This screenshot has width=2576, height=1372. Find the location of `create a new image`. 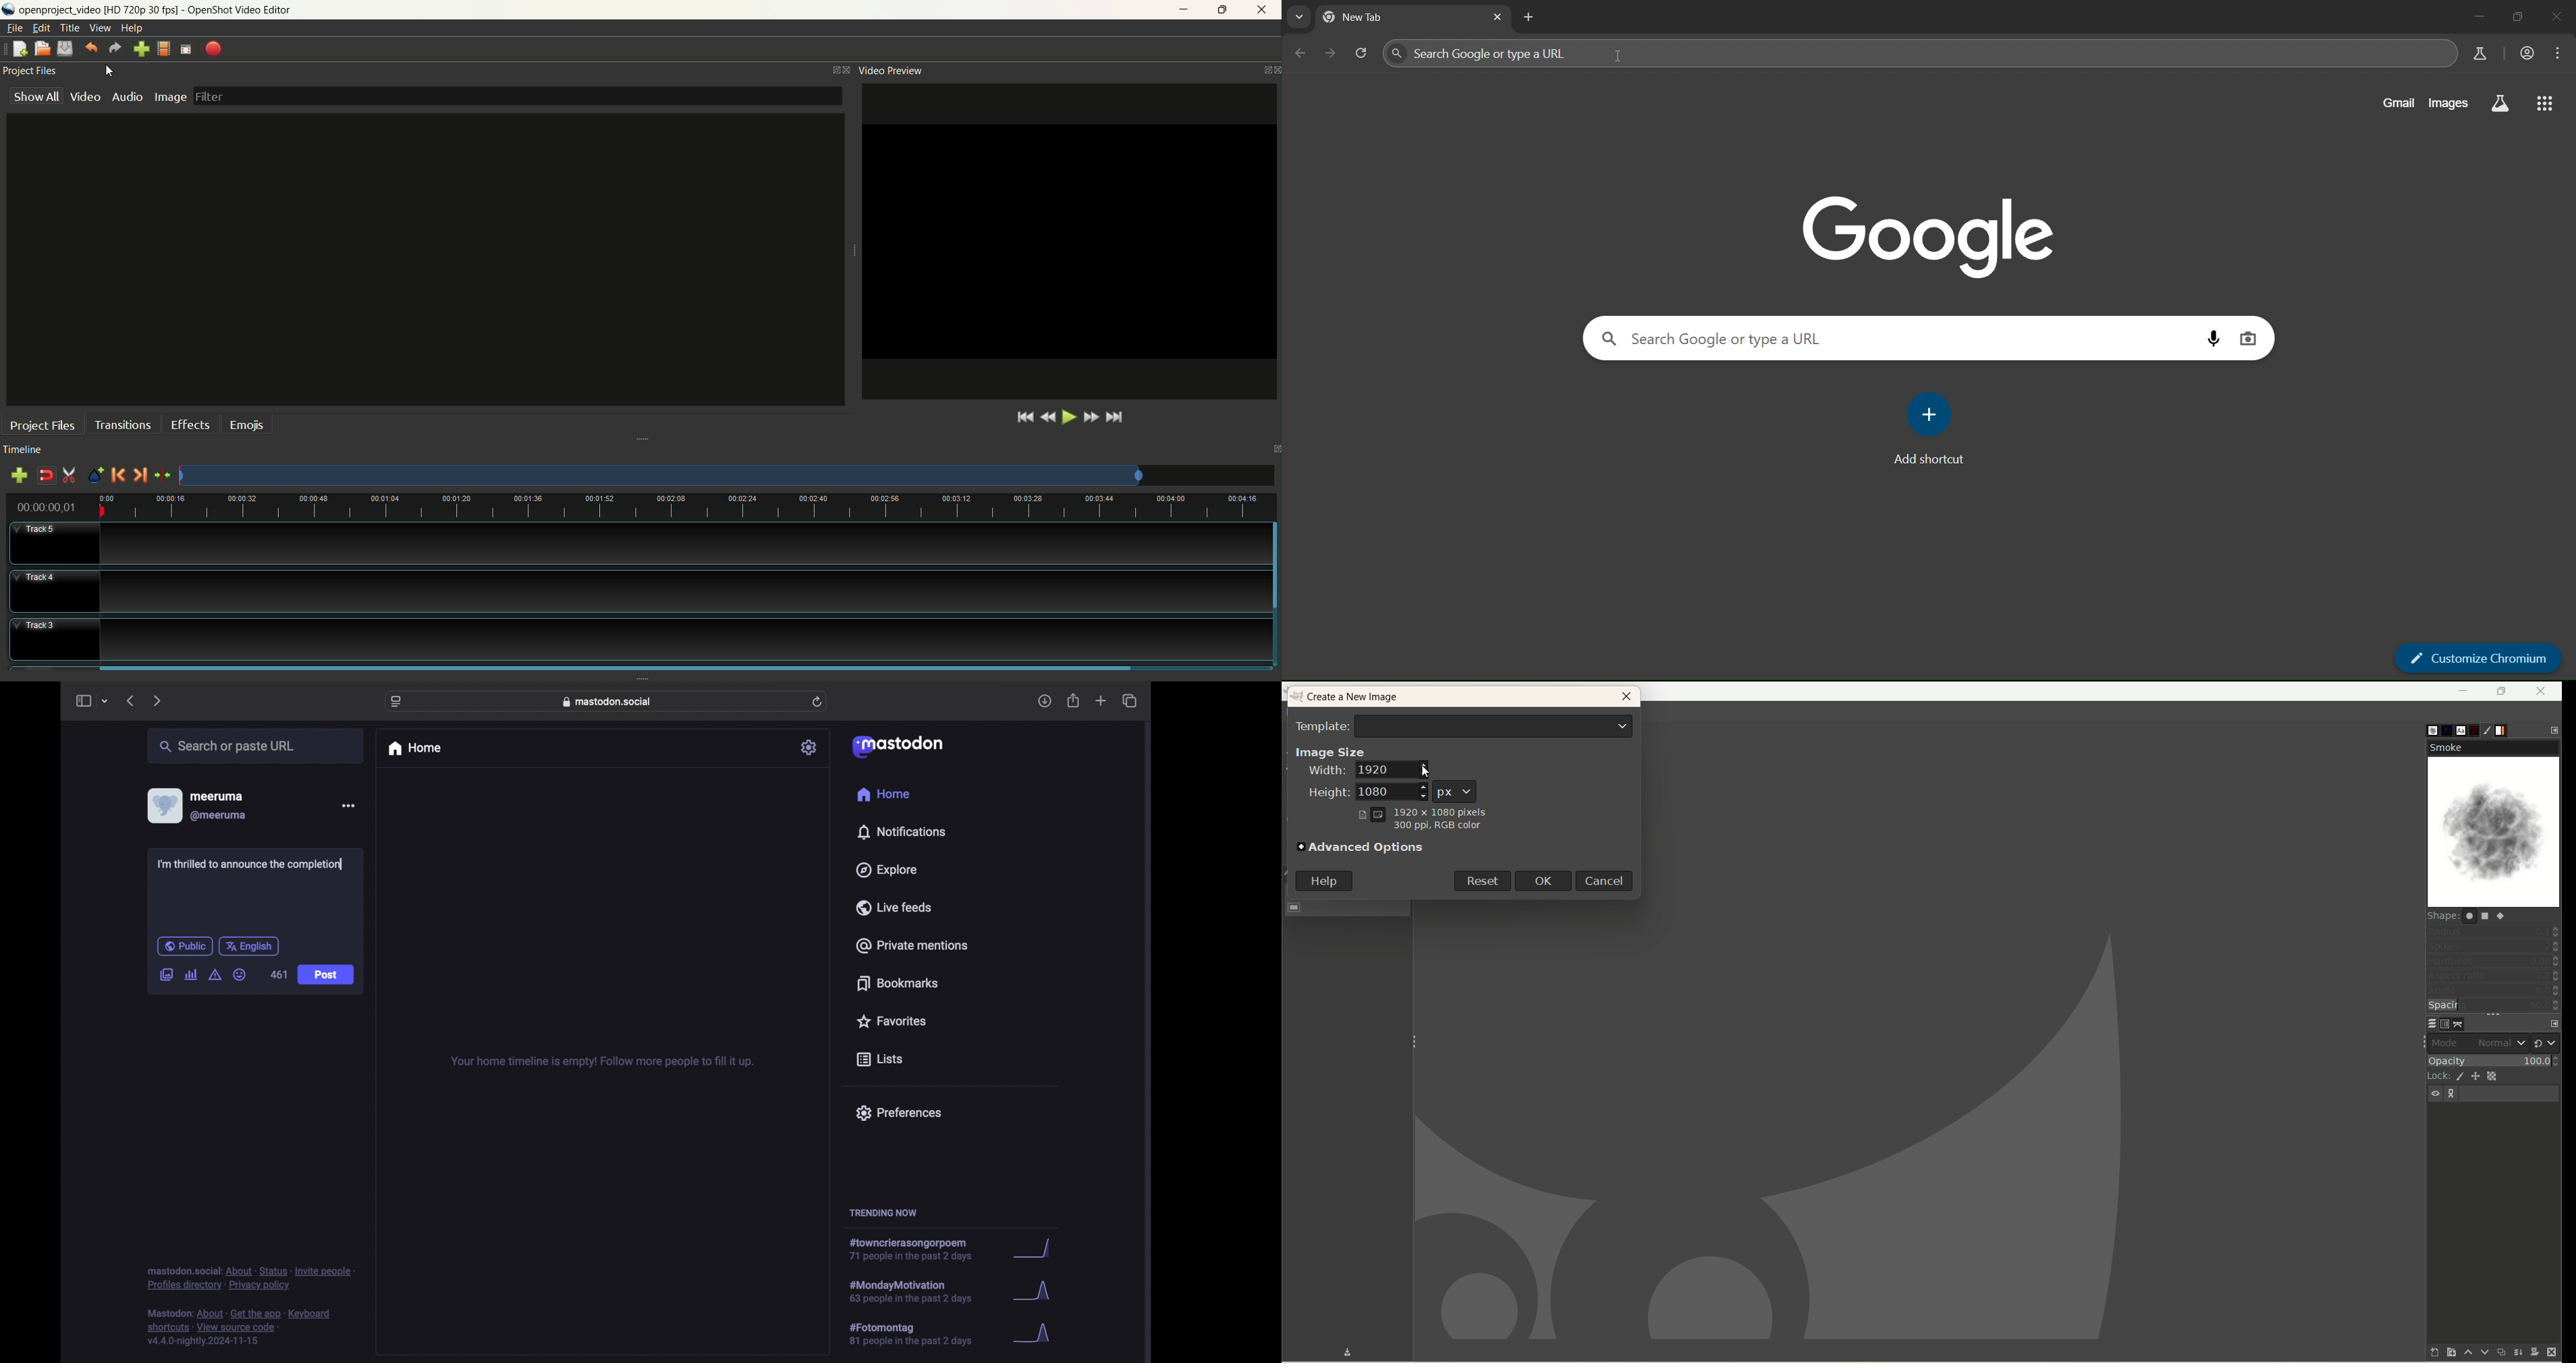

create a new image is located at coordinates (1360, 698).